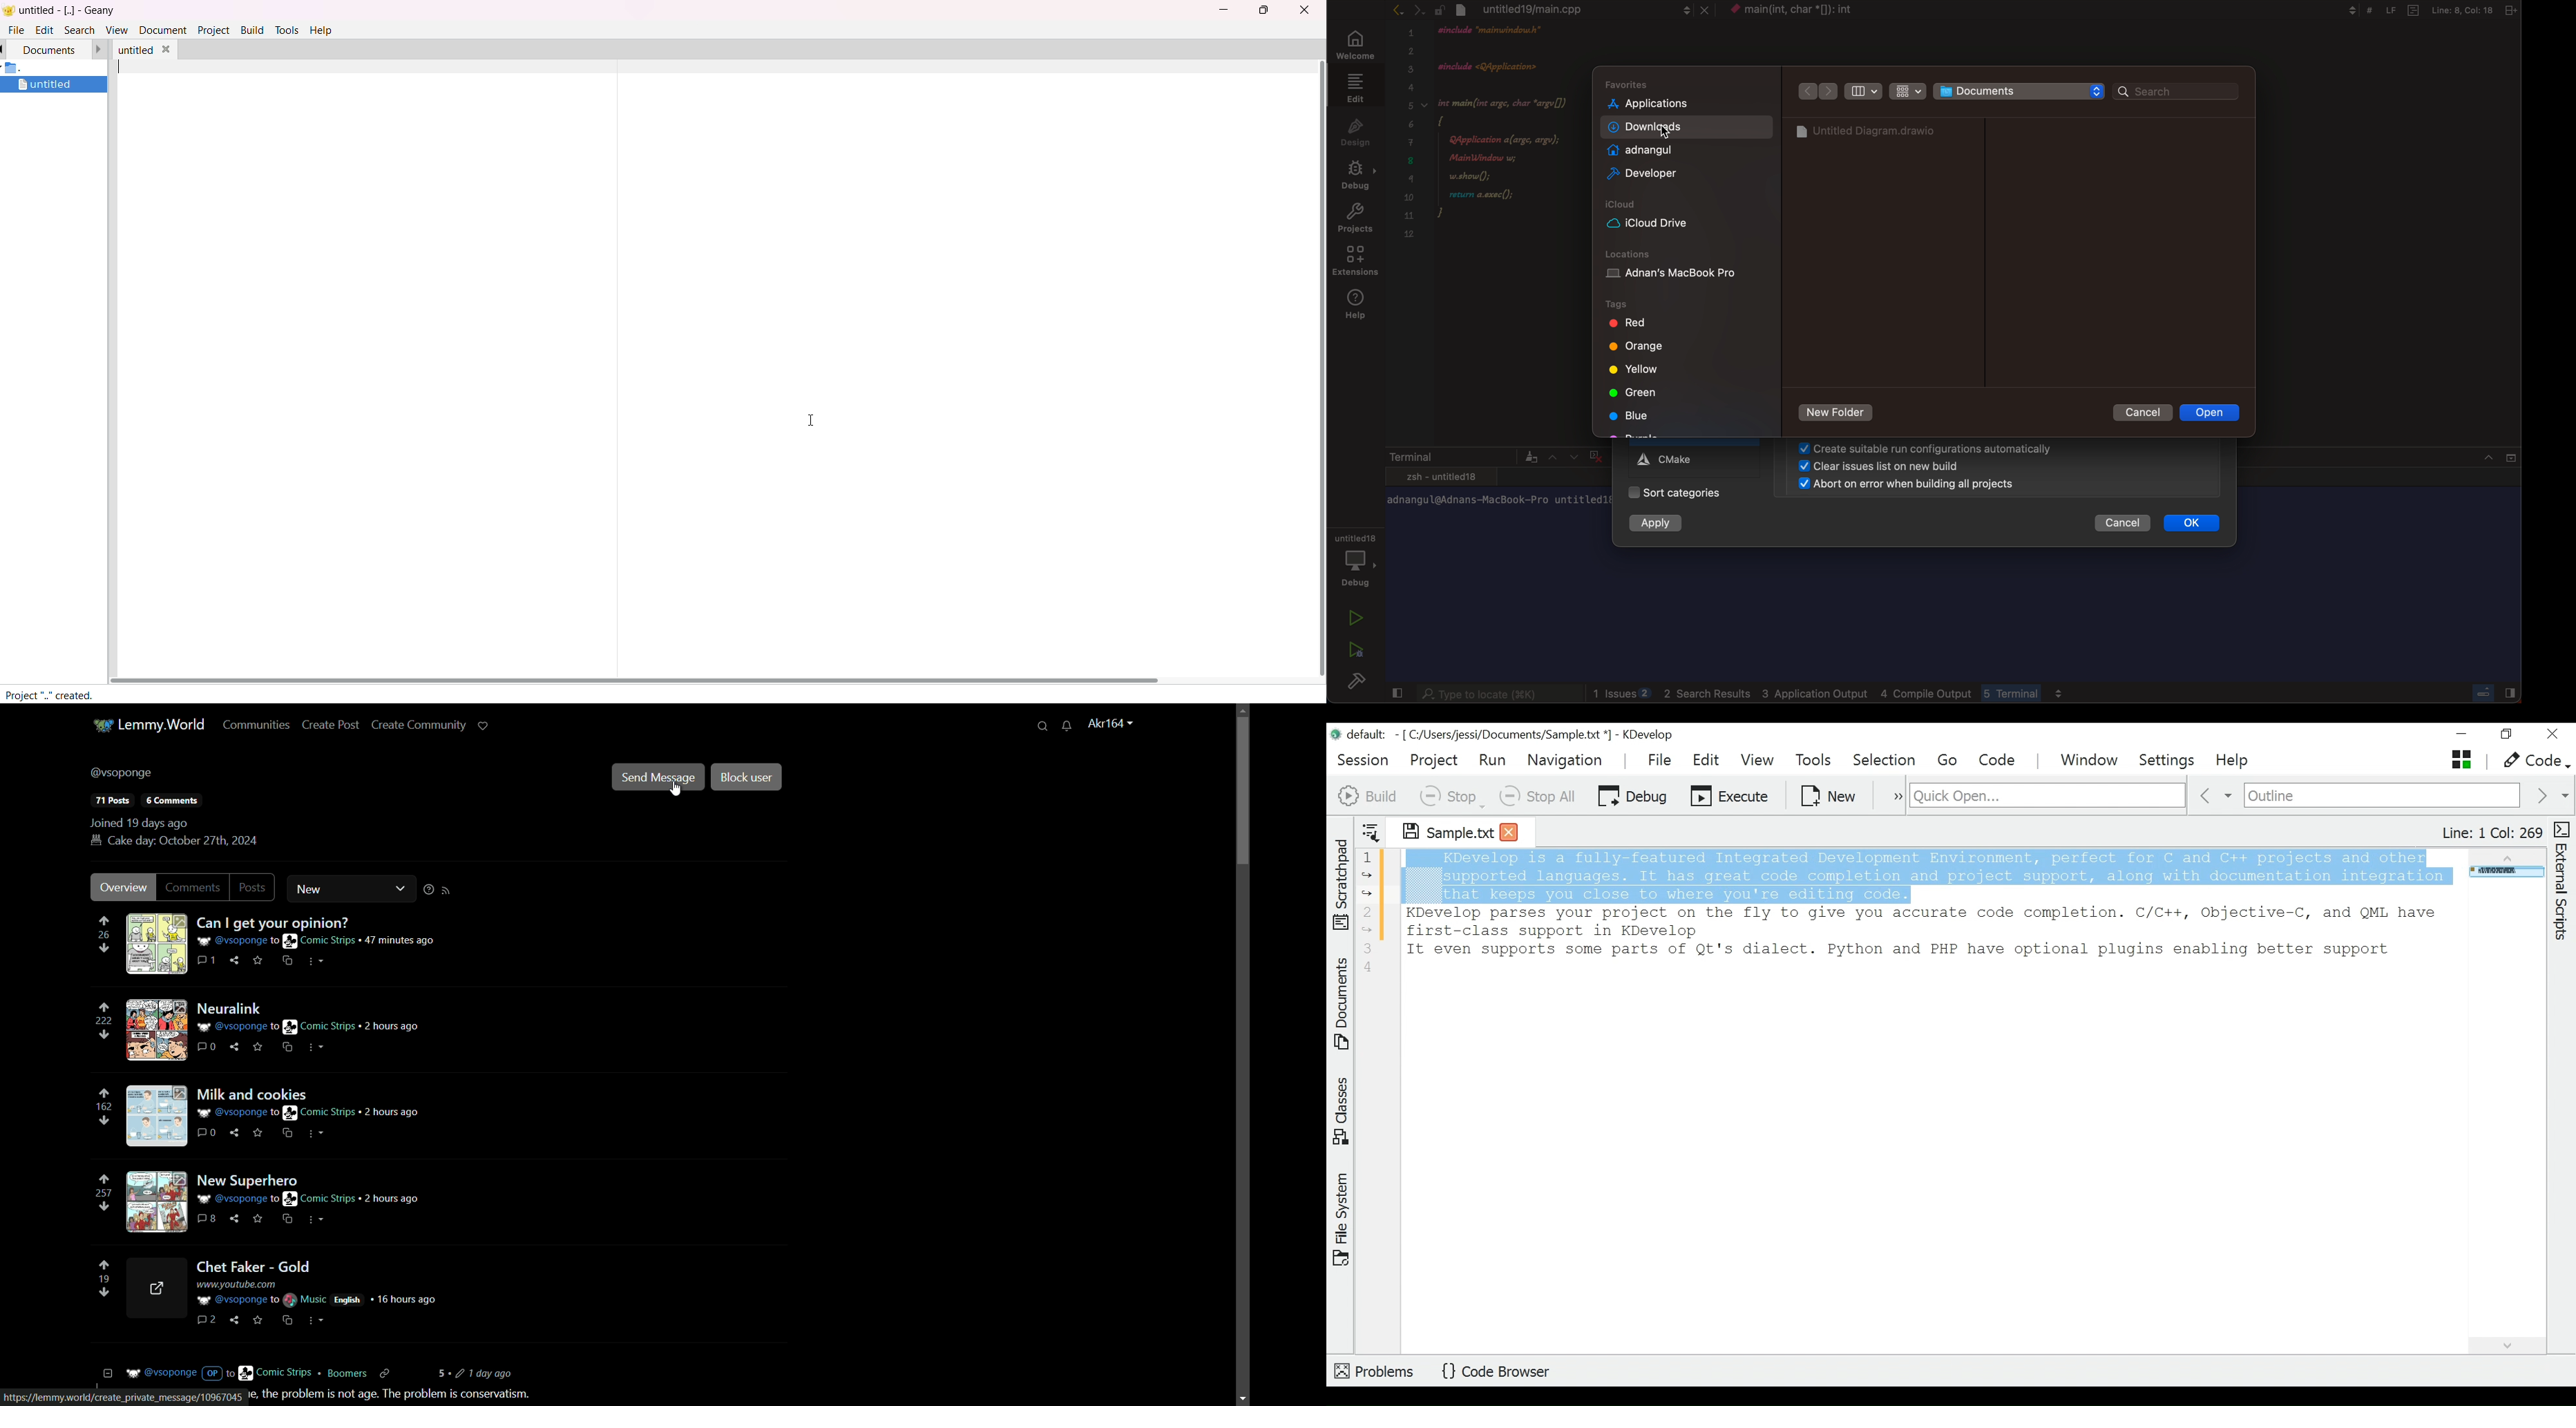 The width and height of the screenshot is (2576, 1428). Describe the element at coordinates (2425, 9) in the screenshot. I see `` at that location.